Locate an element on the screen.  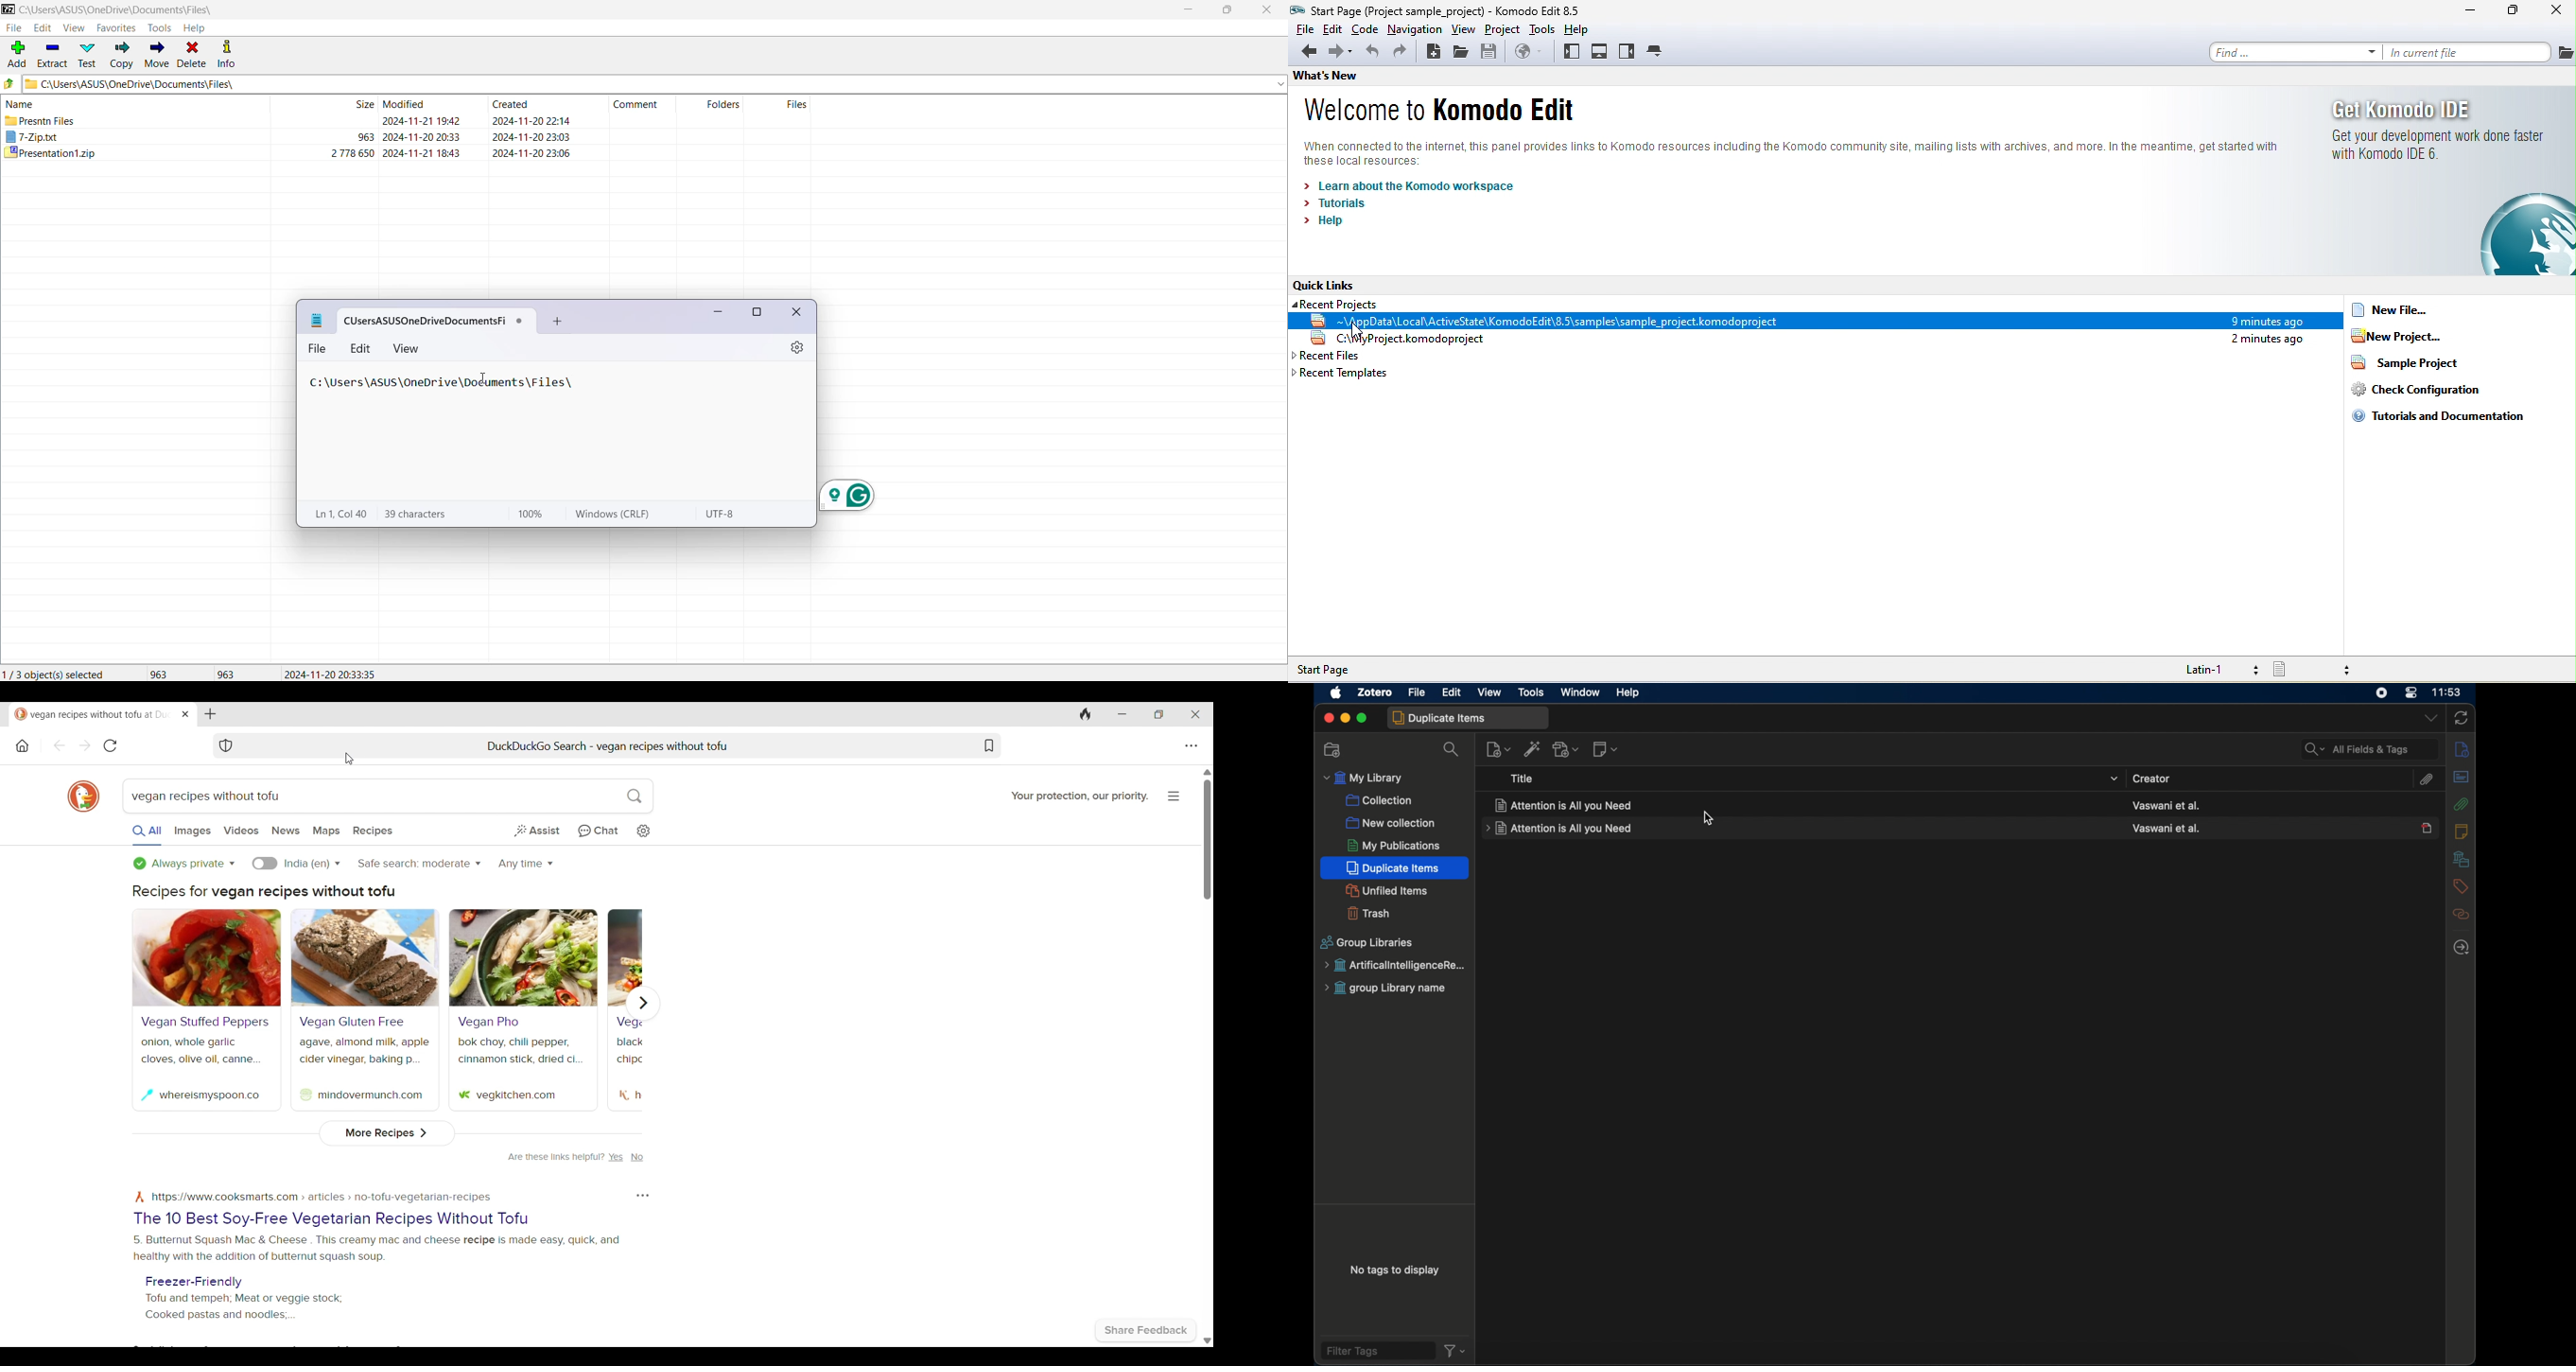
title is located at coordinates (1524, 778).